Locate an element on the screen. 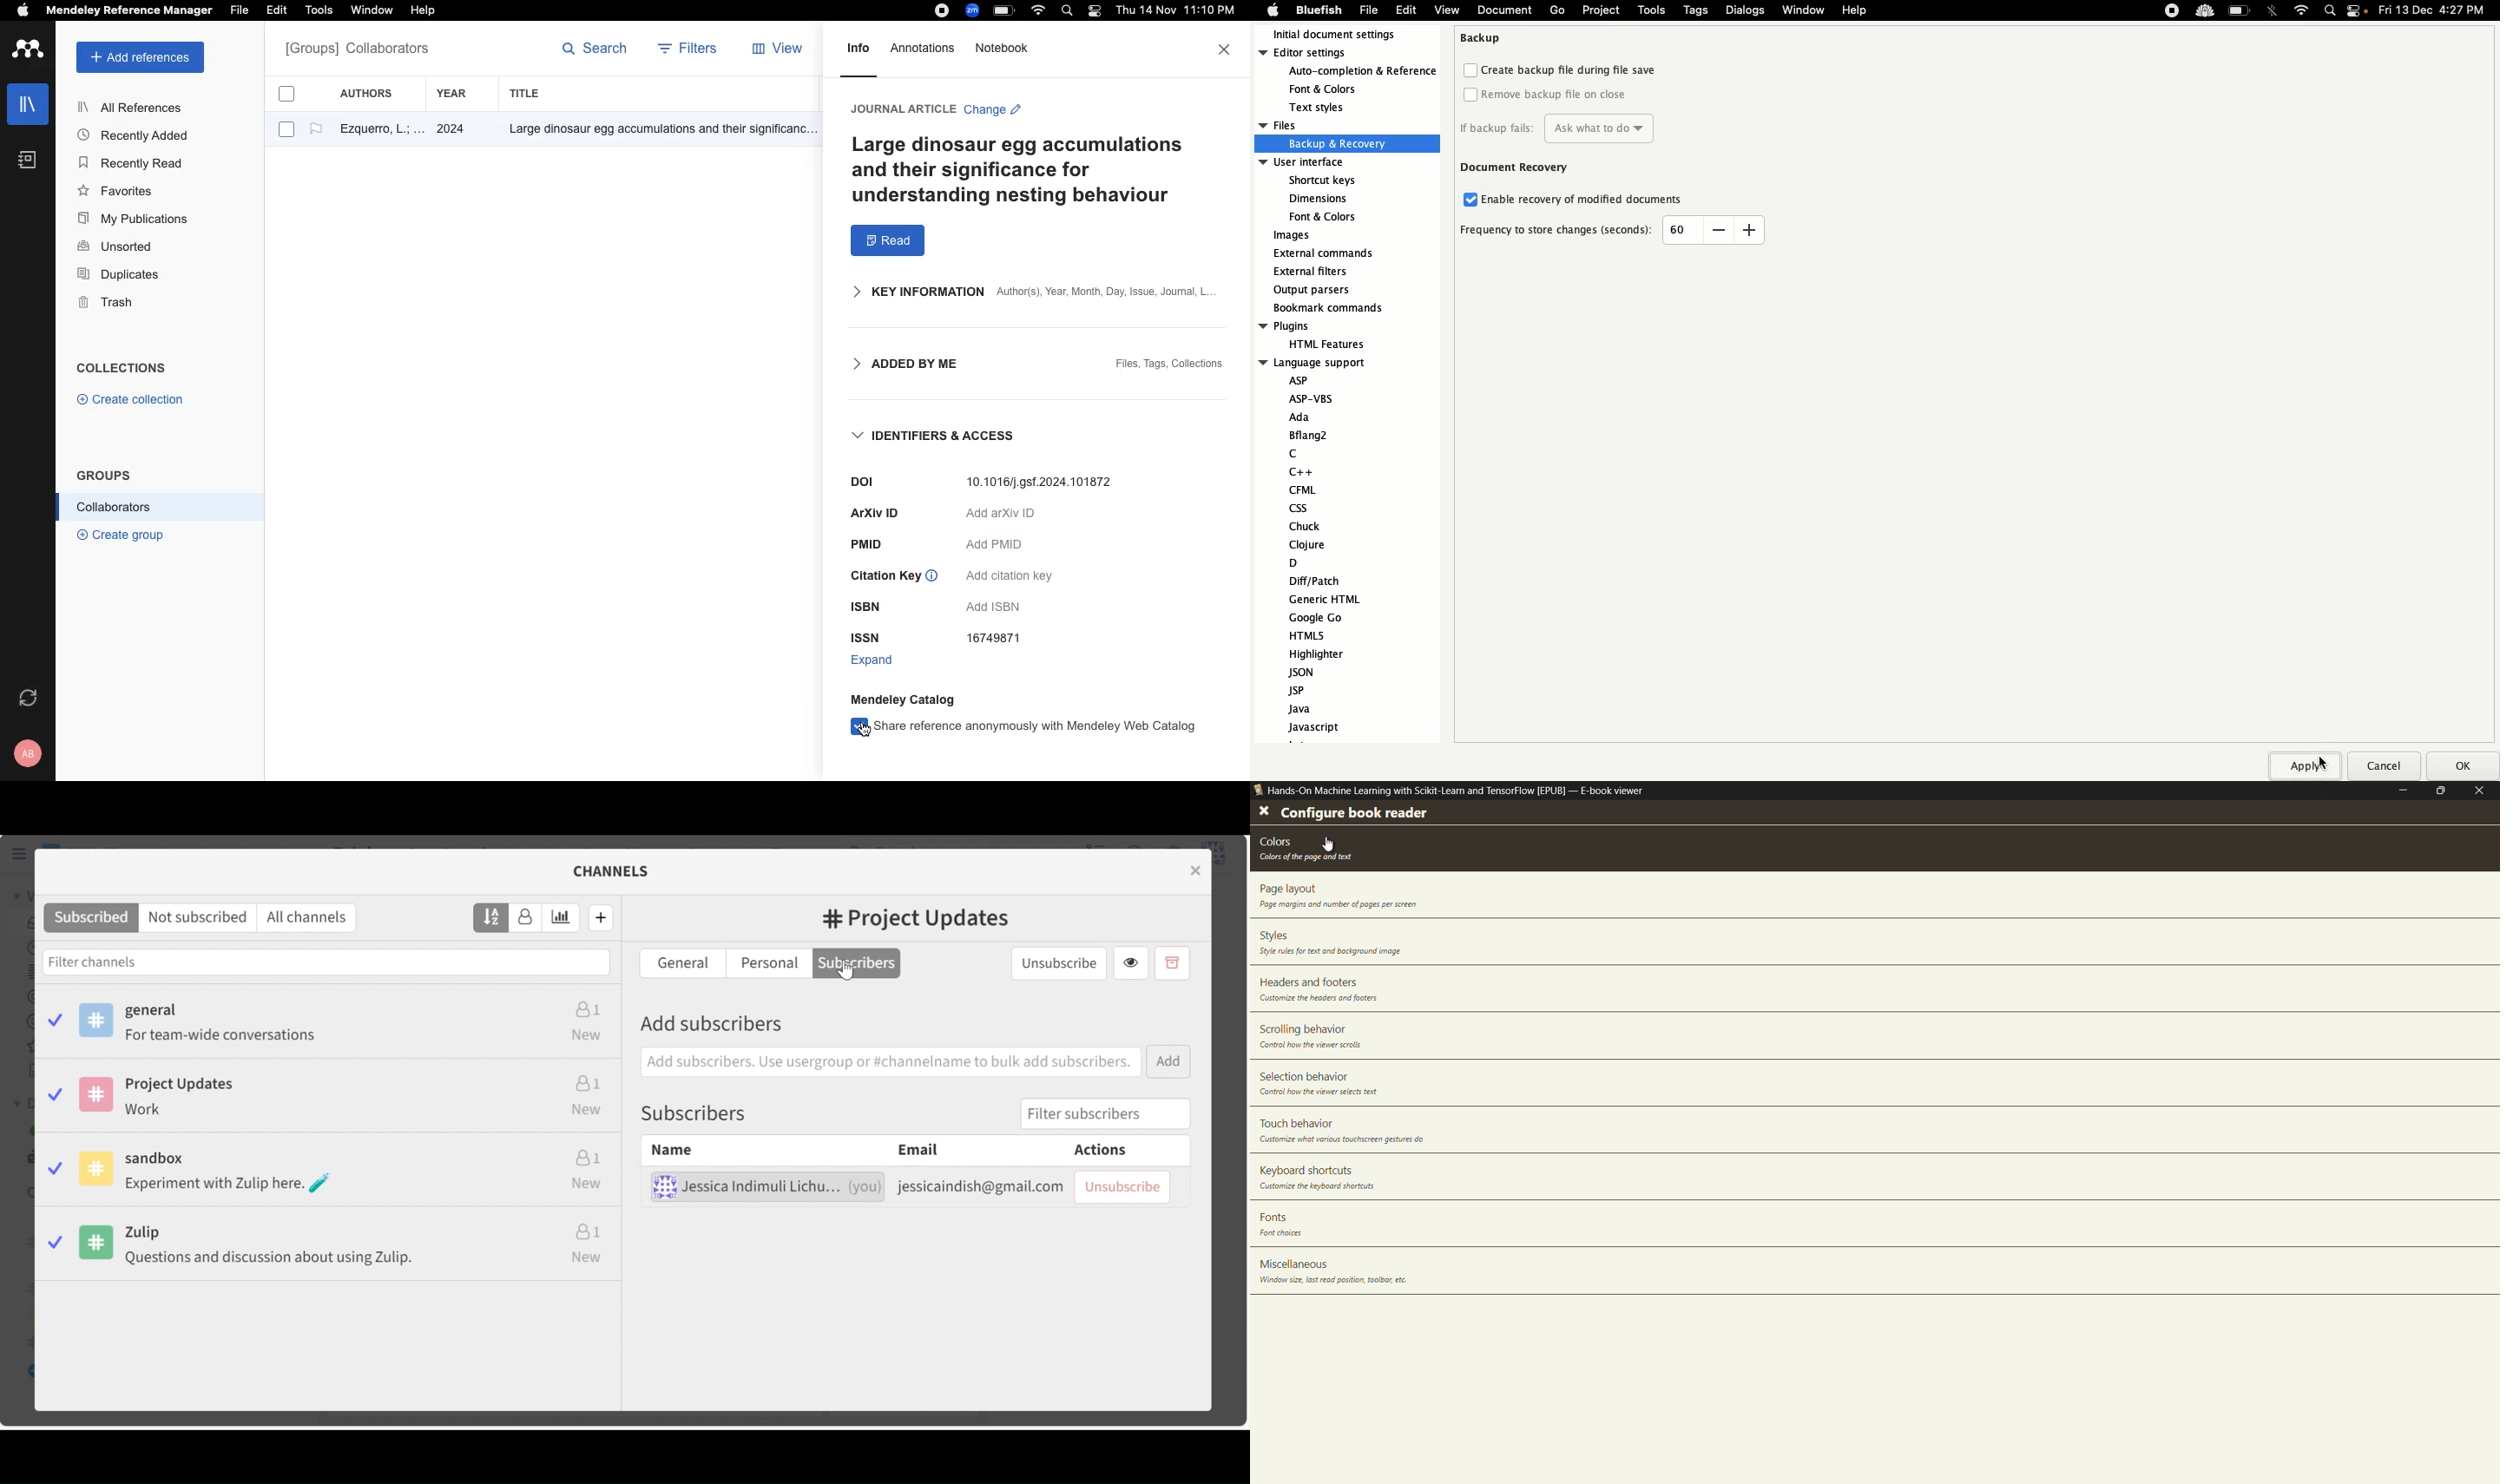   is located at coordinates (655, 130).